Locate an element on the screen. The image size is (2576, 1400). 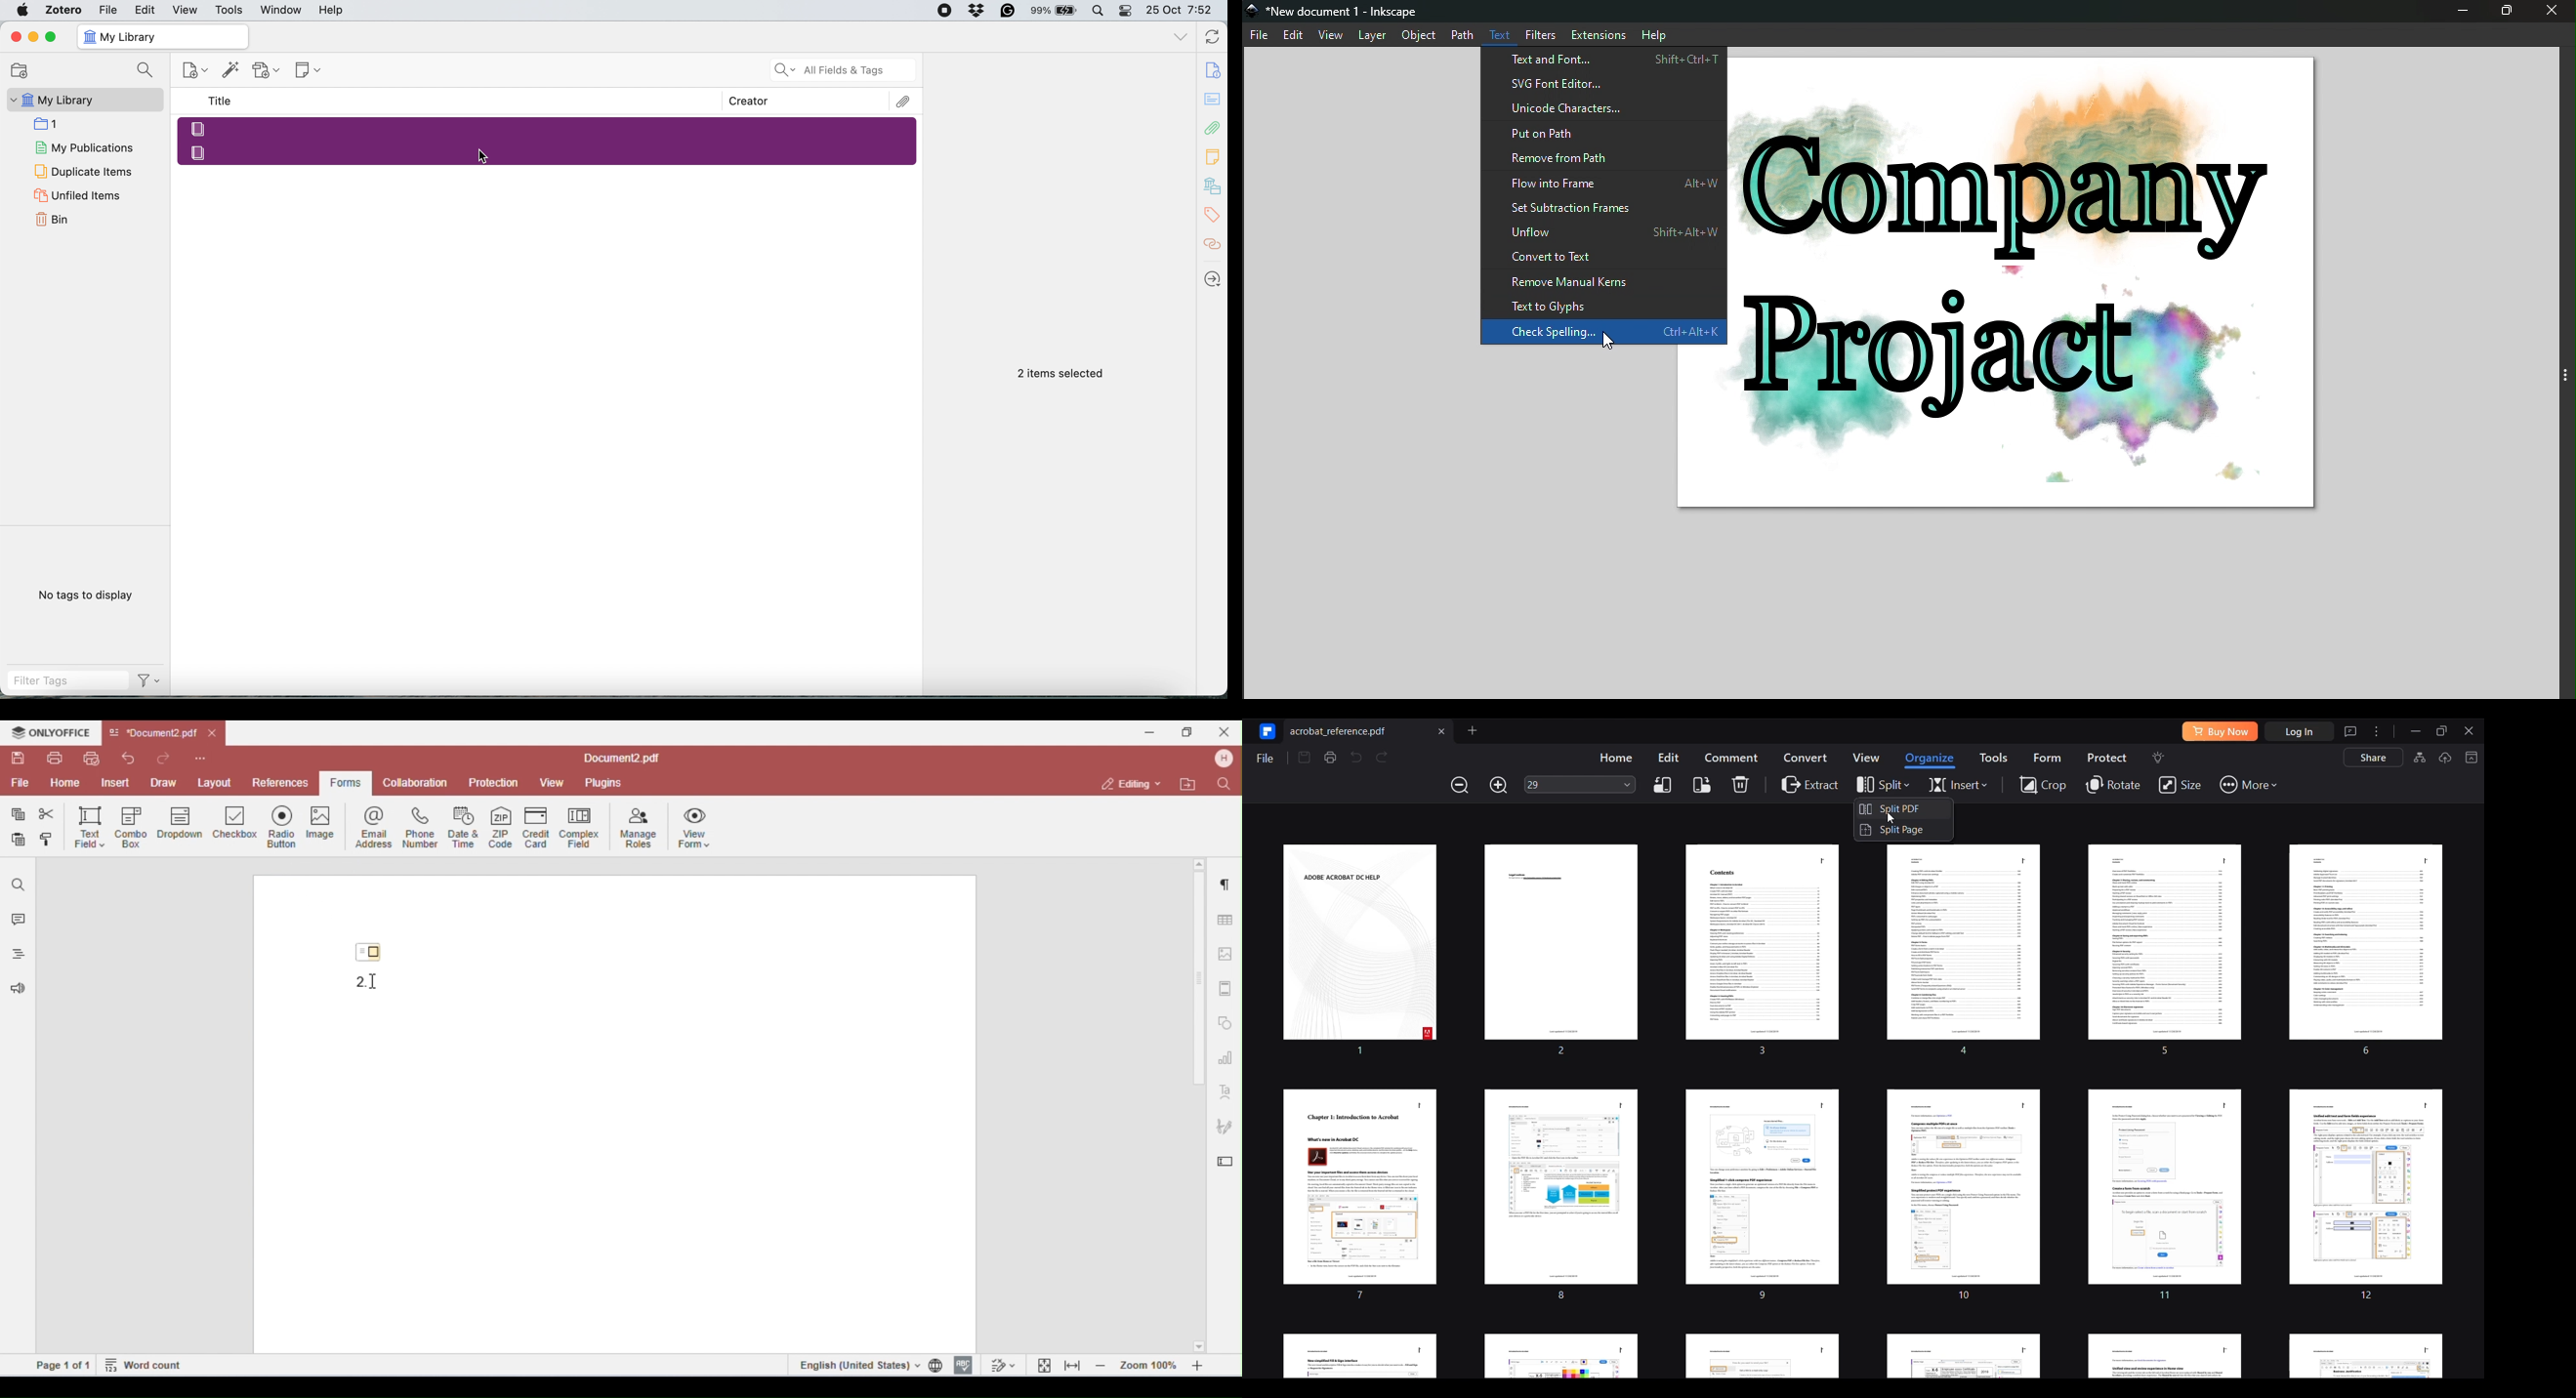
Add Attachment is located at coordinates (266, 70).